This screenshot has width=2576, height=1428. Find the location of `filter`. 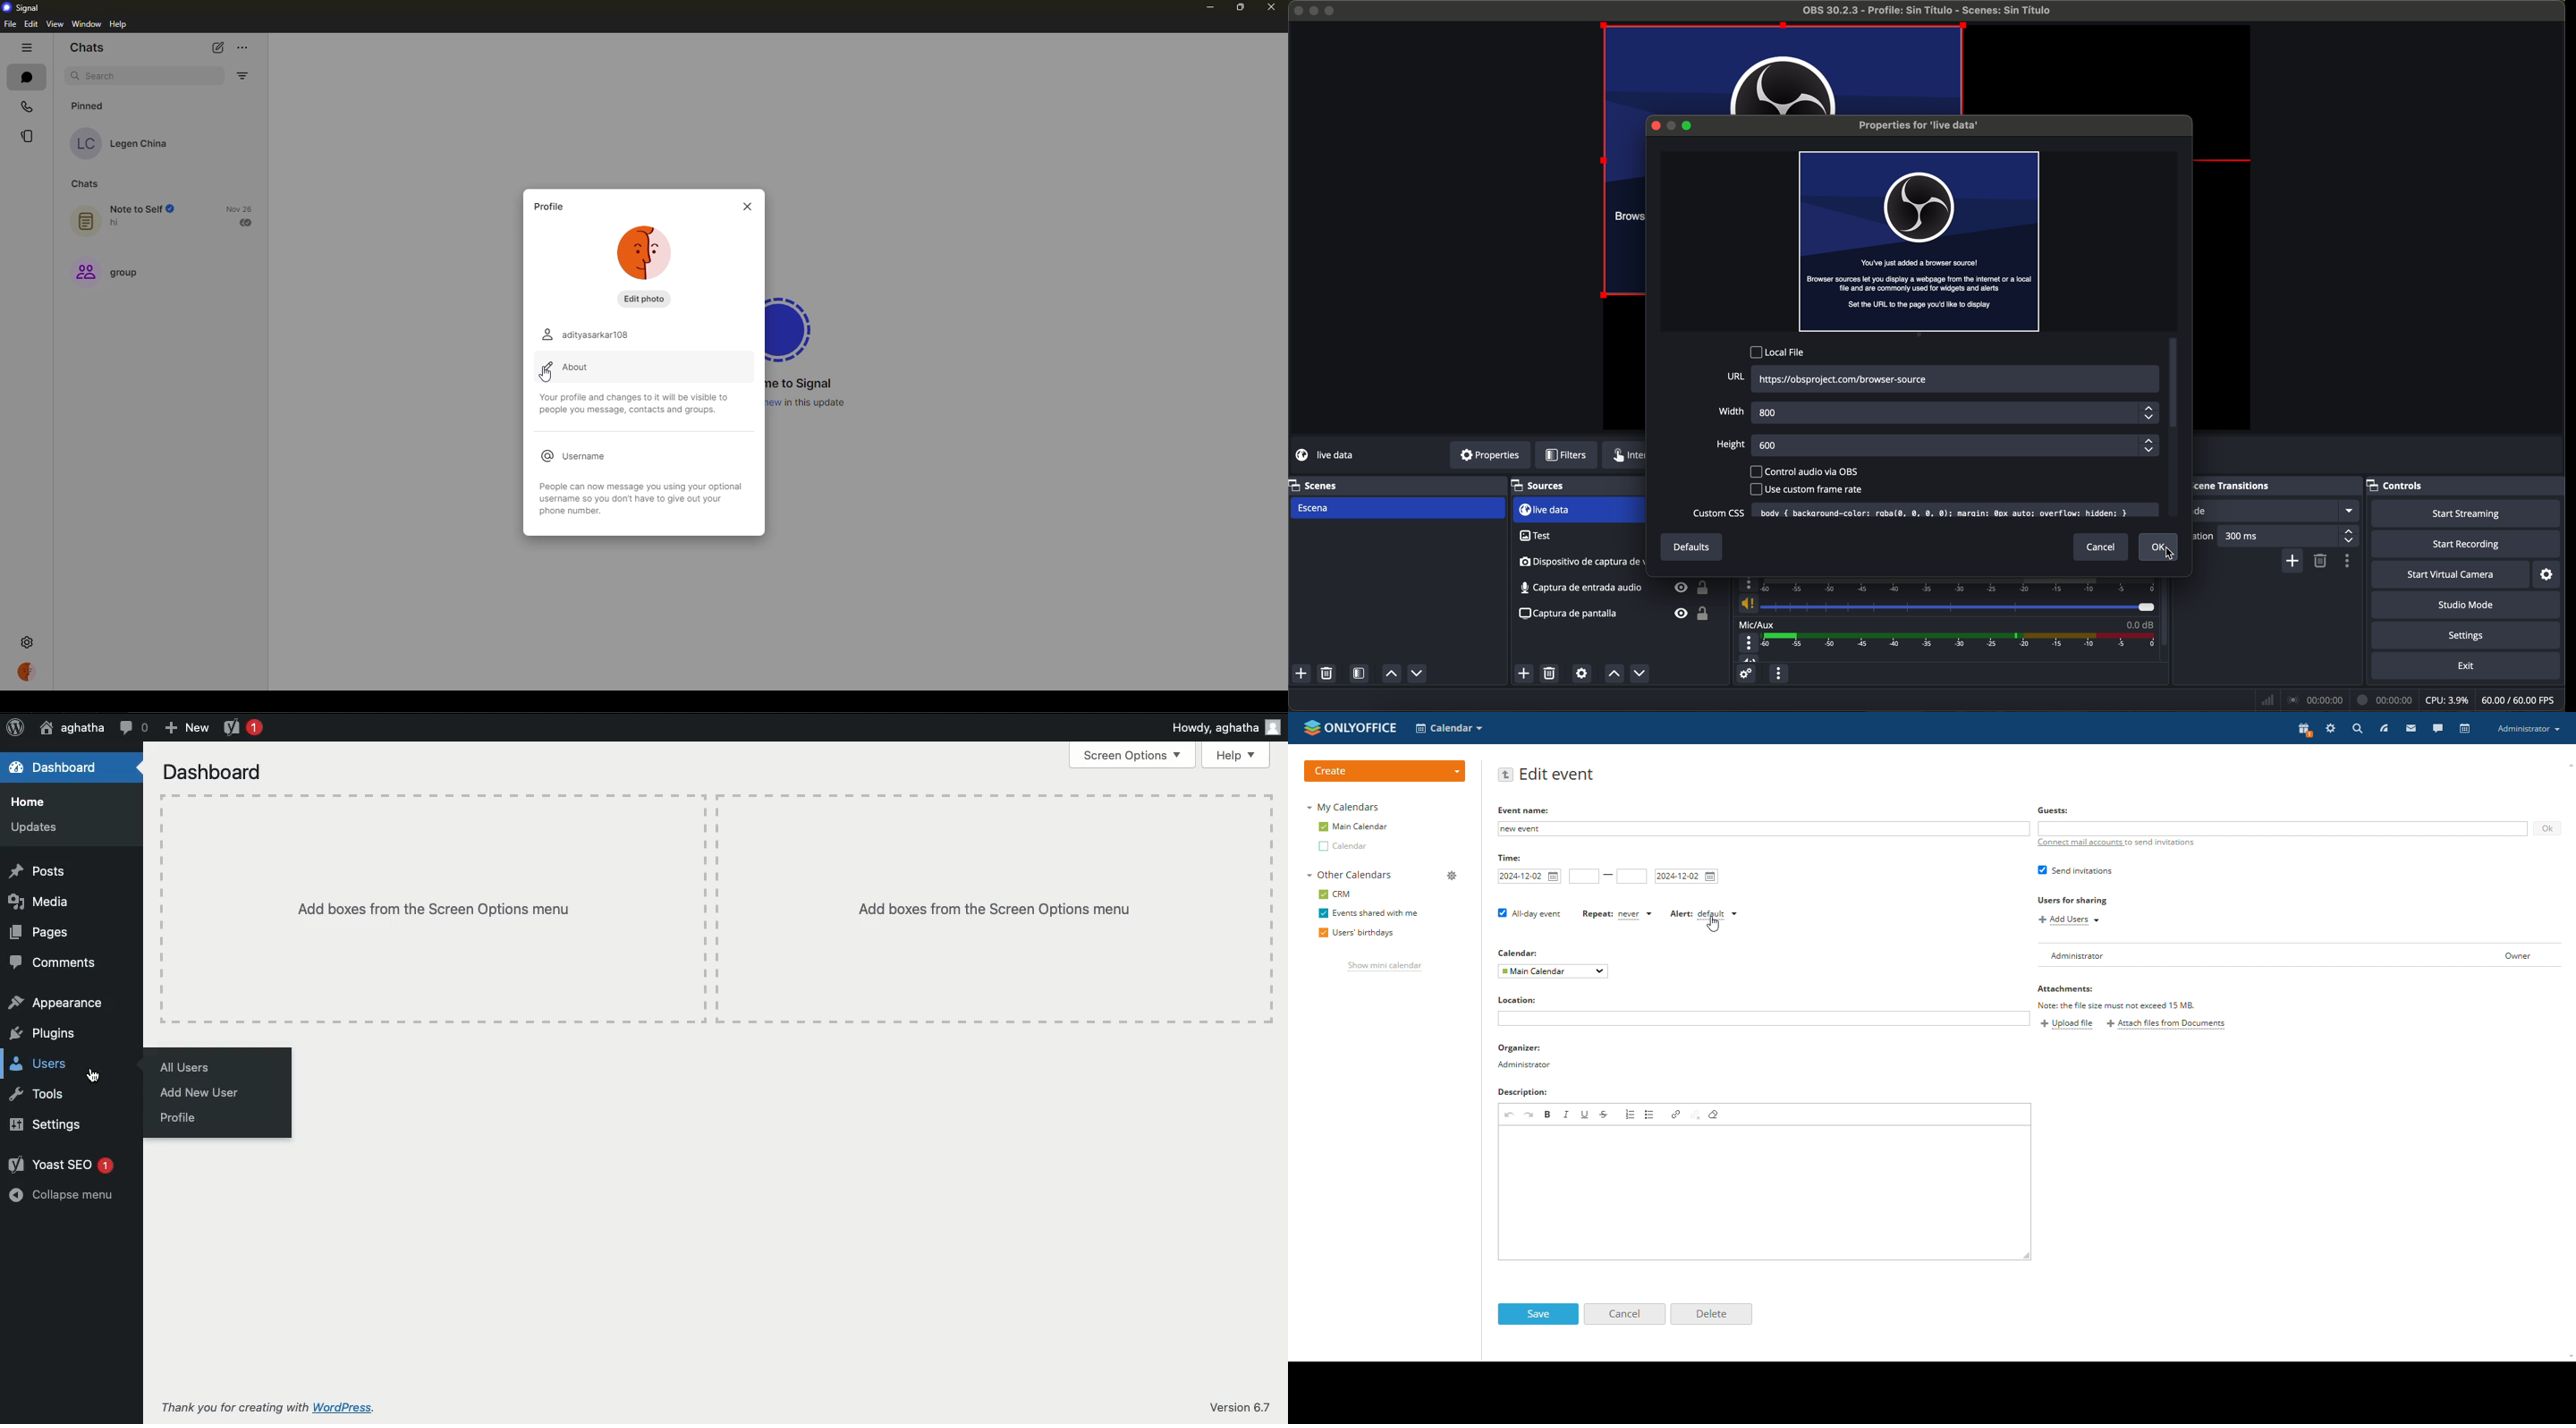

filter is located at coordinates (242, 76).